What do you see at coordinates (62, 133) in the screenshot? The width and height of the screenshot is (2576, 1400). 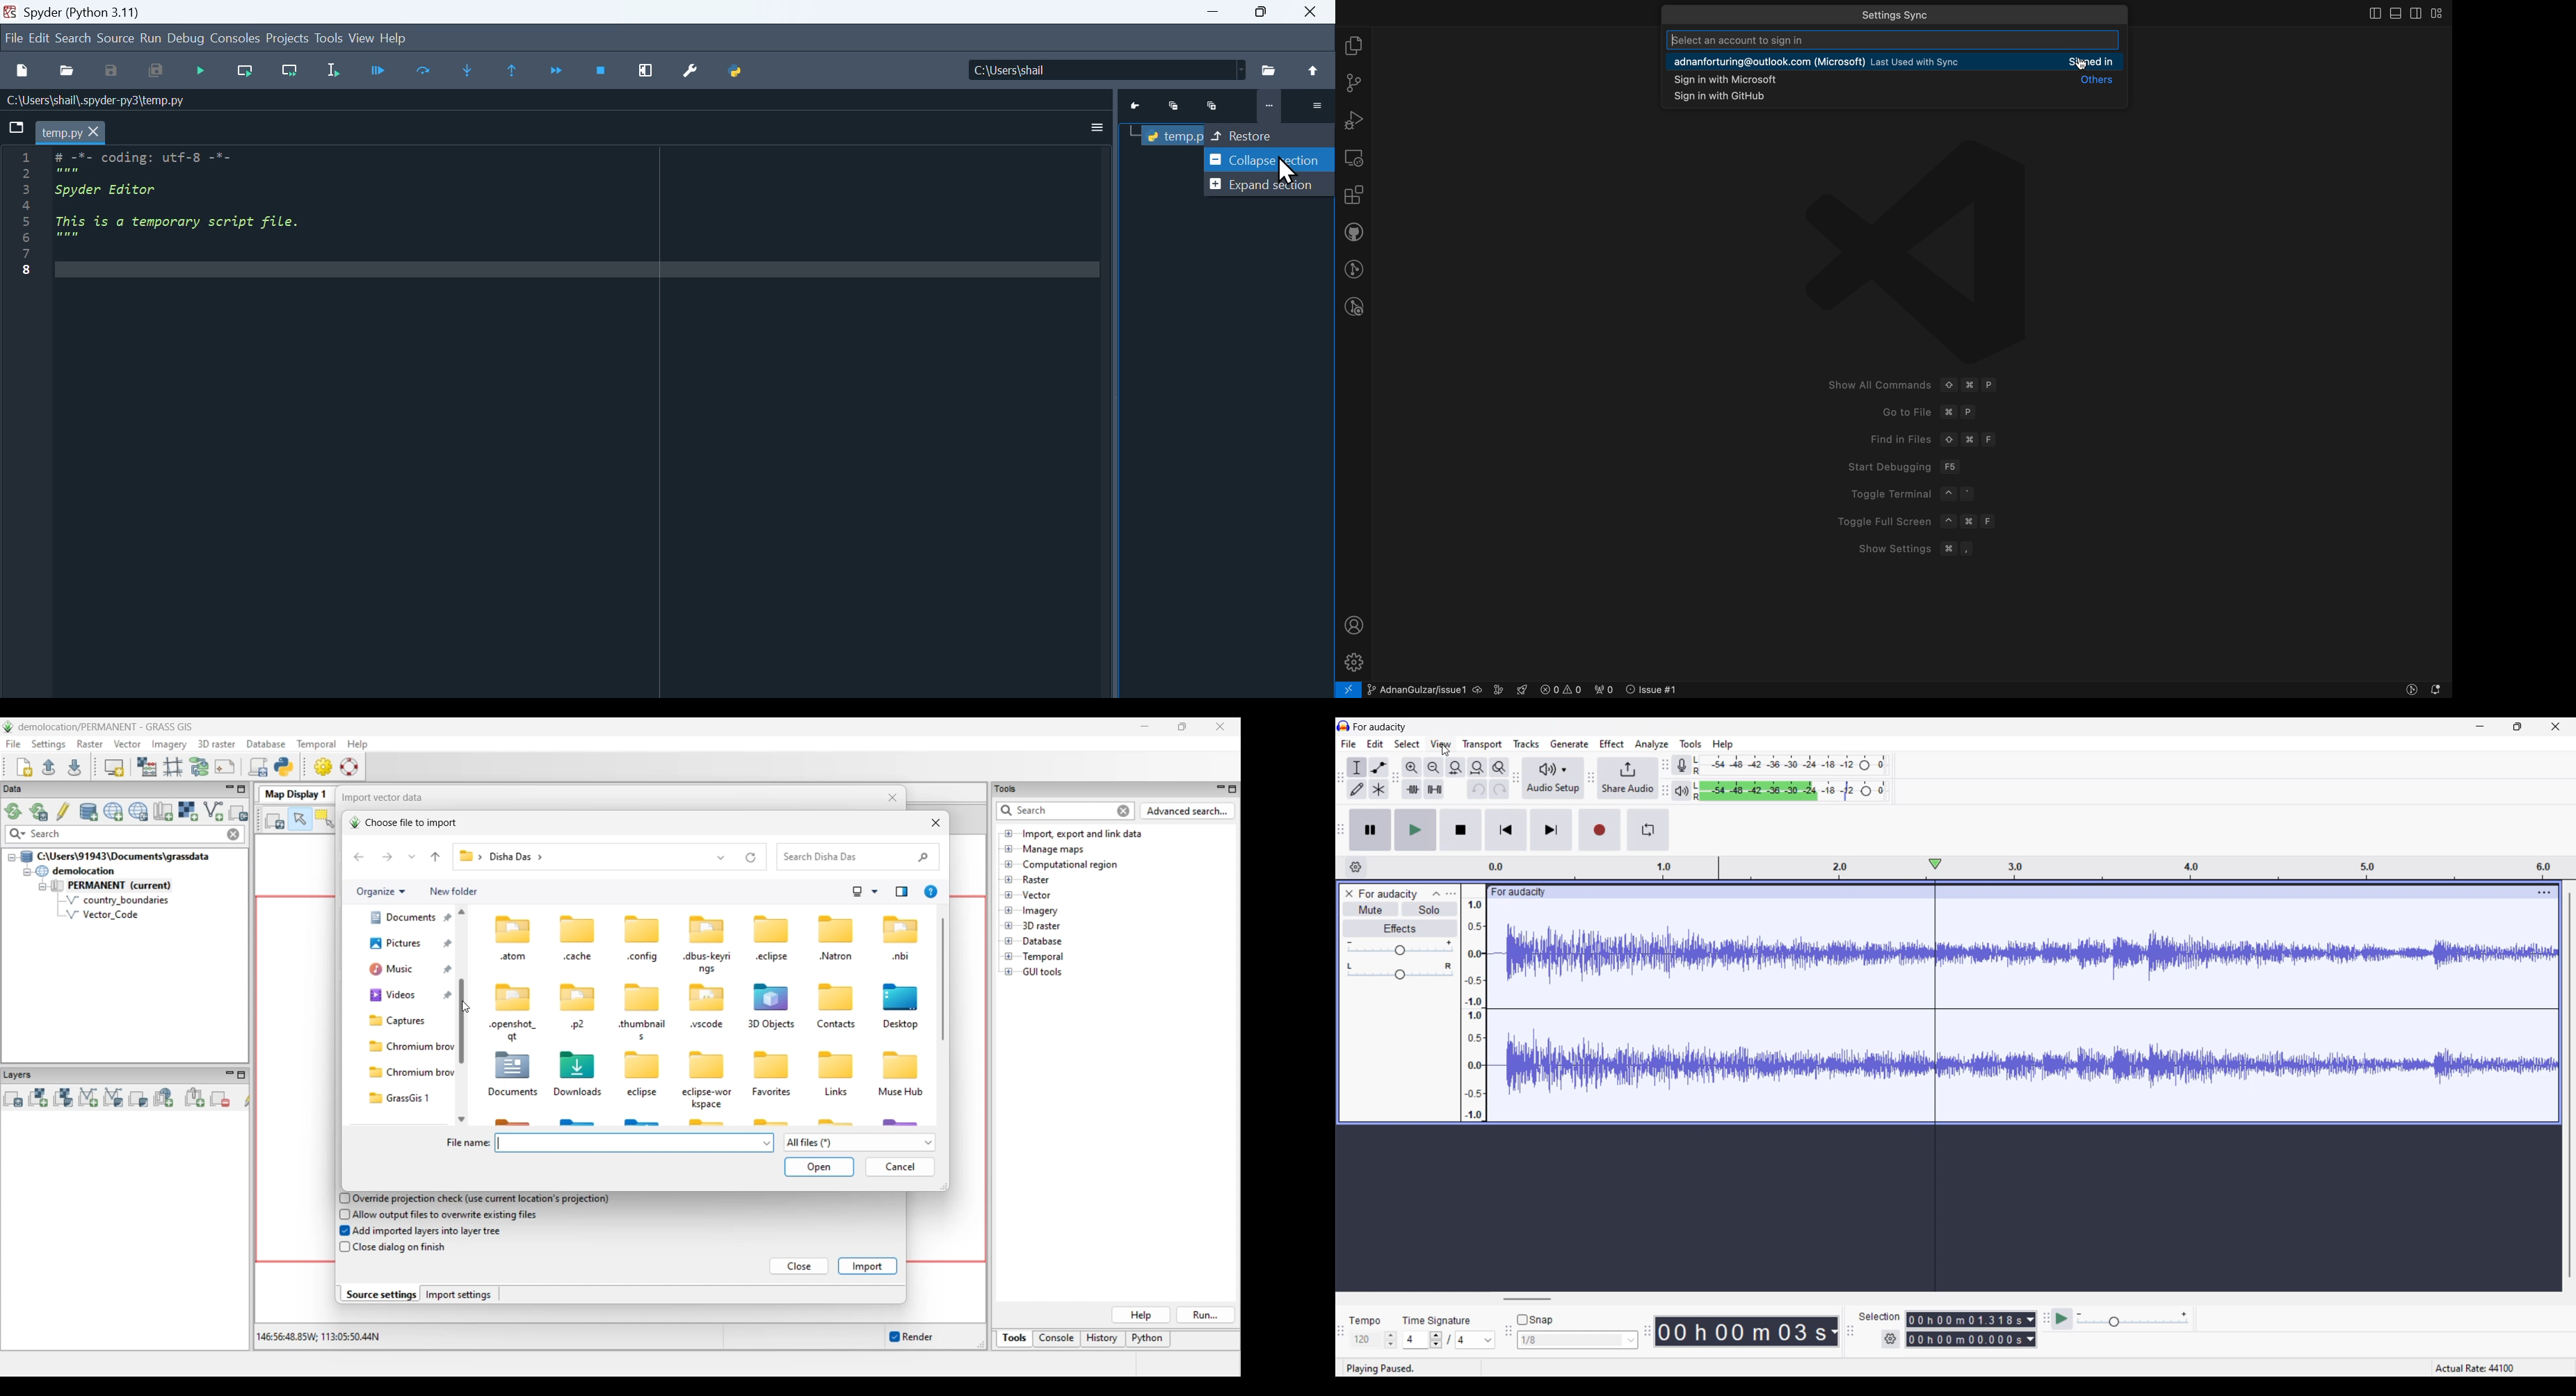 I see `temp.py` at bounding box center [62, 133].